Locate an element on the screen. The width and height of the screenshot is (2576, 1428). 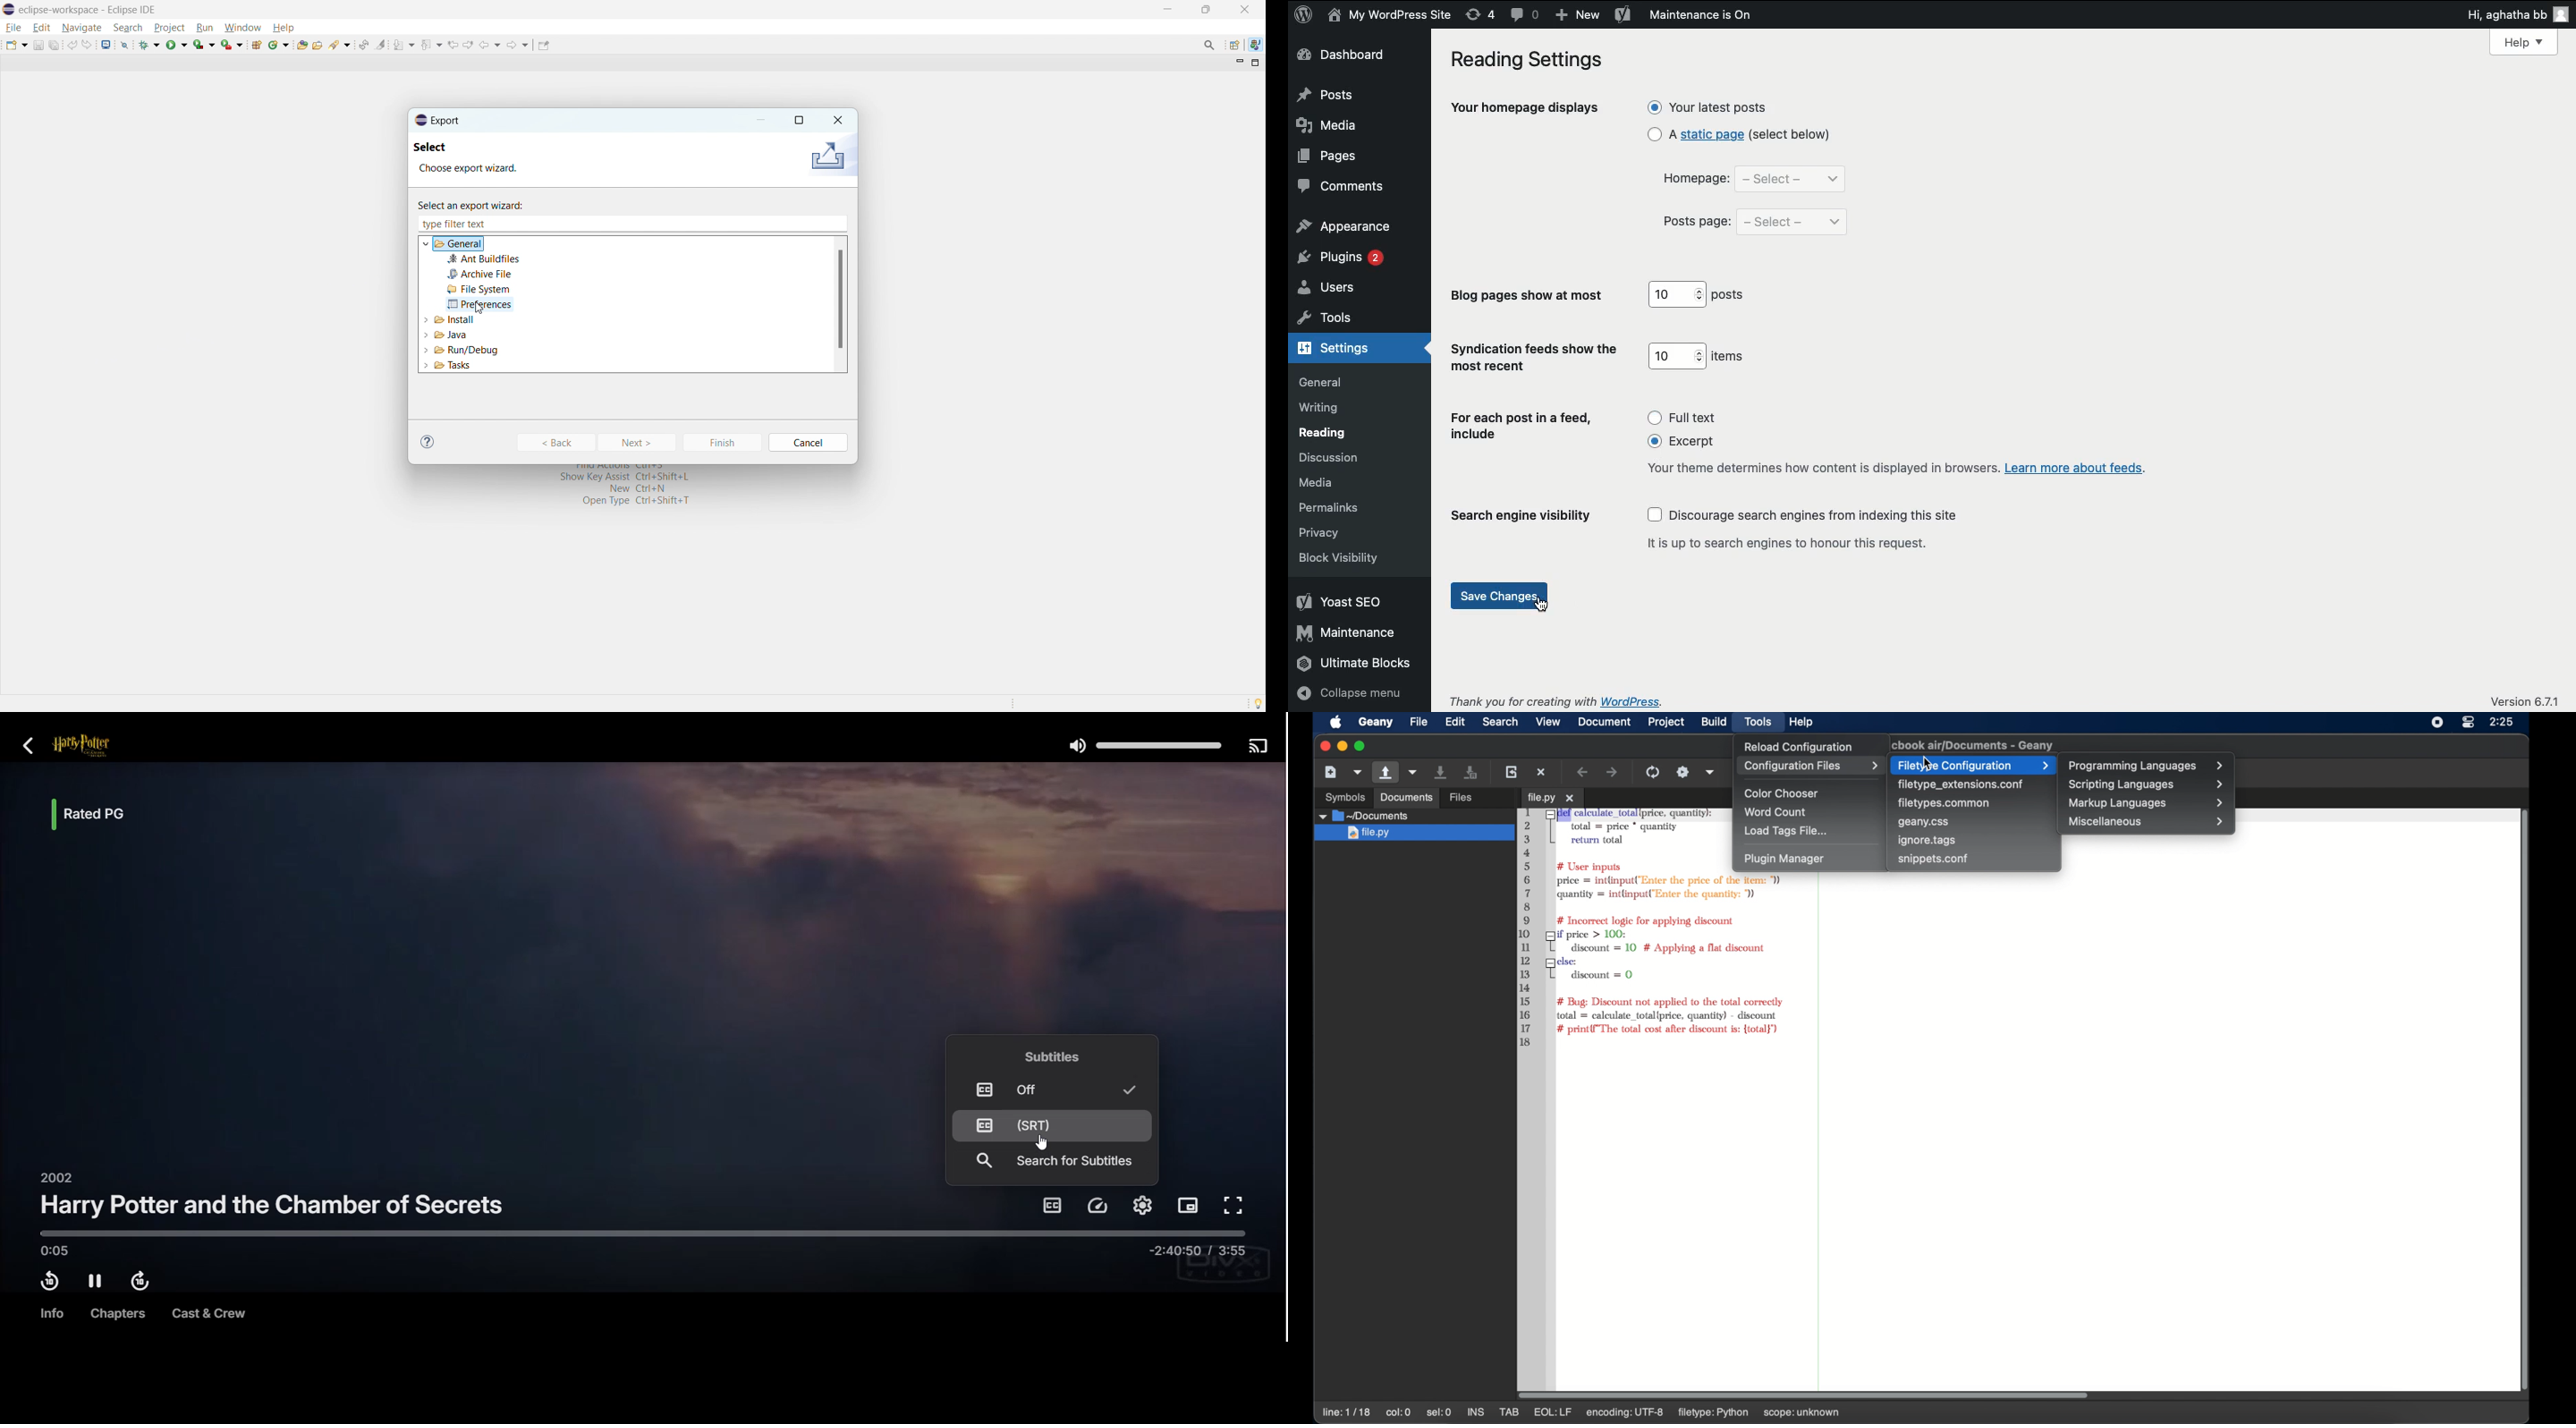
Search for Subtitles is located at coordinates (1054, 1162).